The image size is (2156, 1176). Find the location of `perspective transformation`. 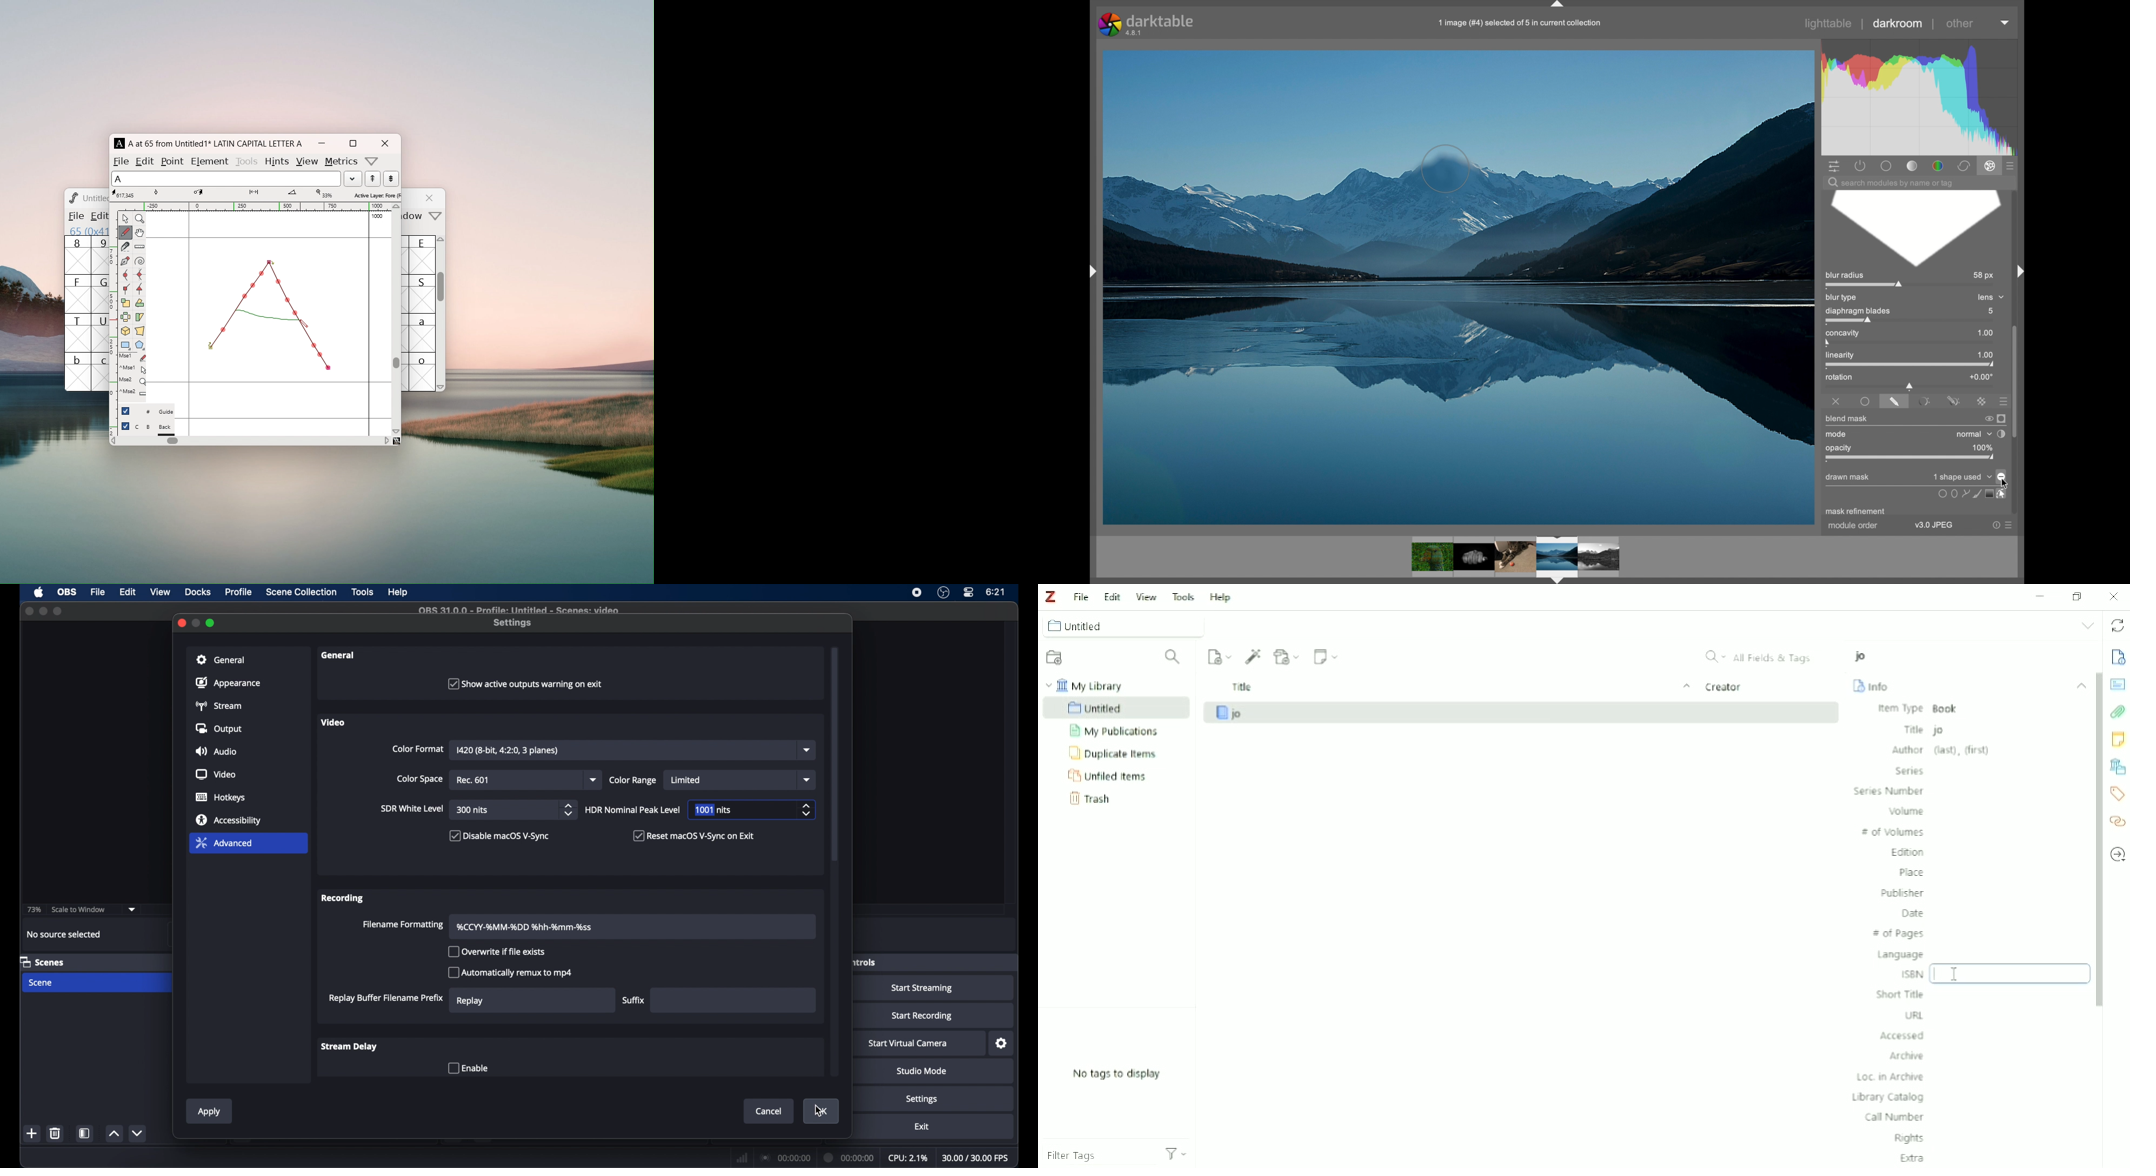

perspective transformation is located at coordinates (140, 332).